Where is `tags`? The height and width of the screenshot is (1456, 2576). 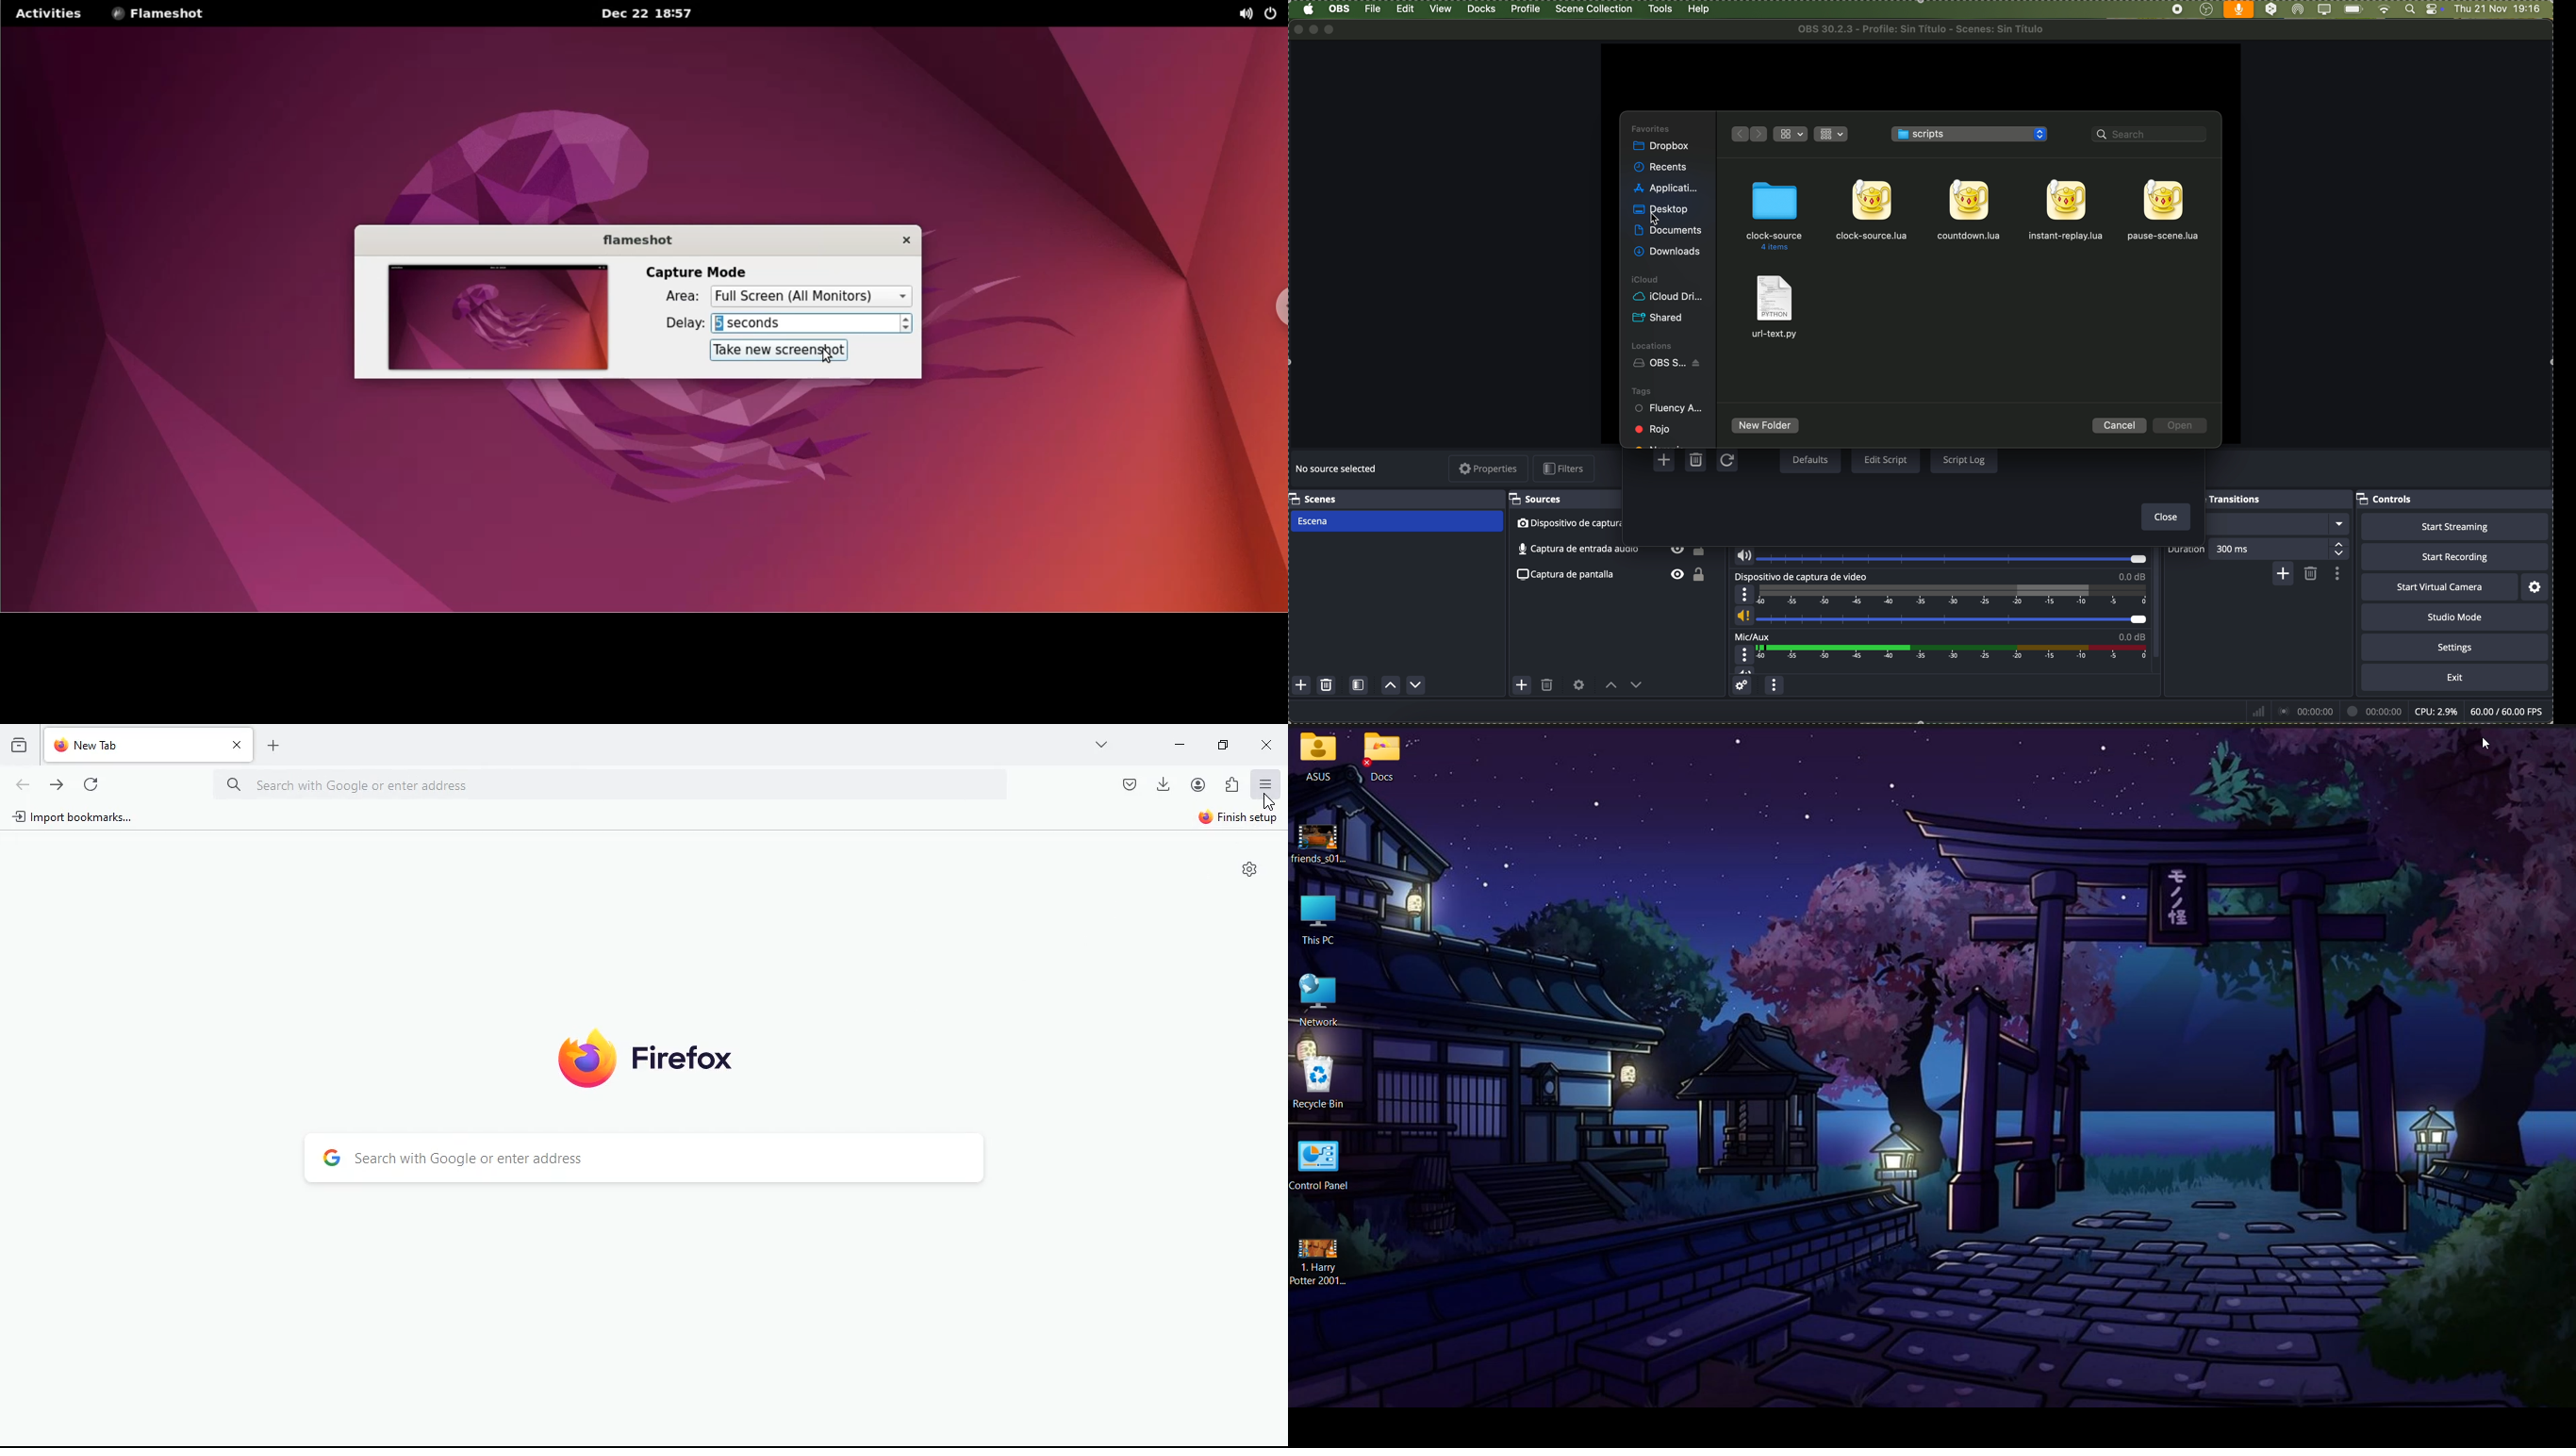 tags is located at coordinates (1641, 391).